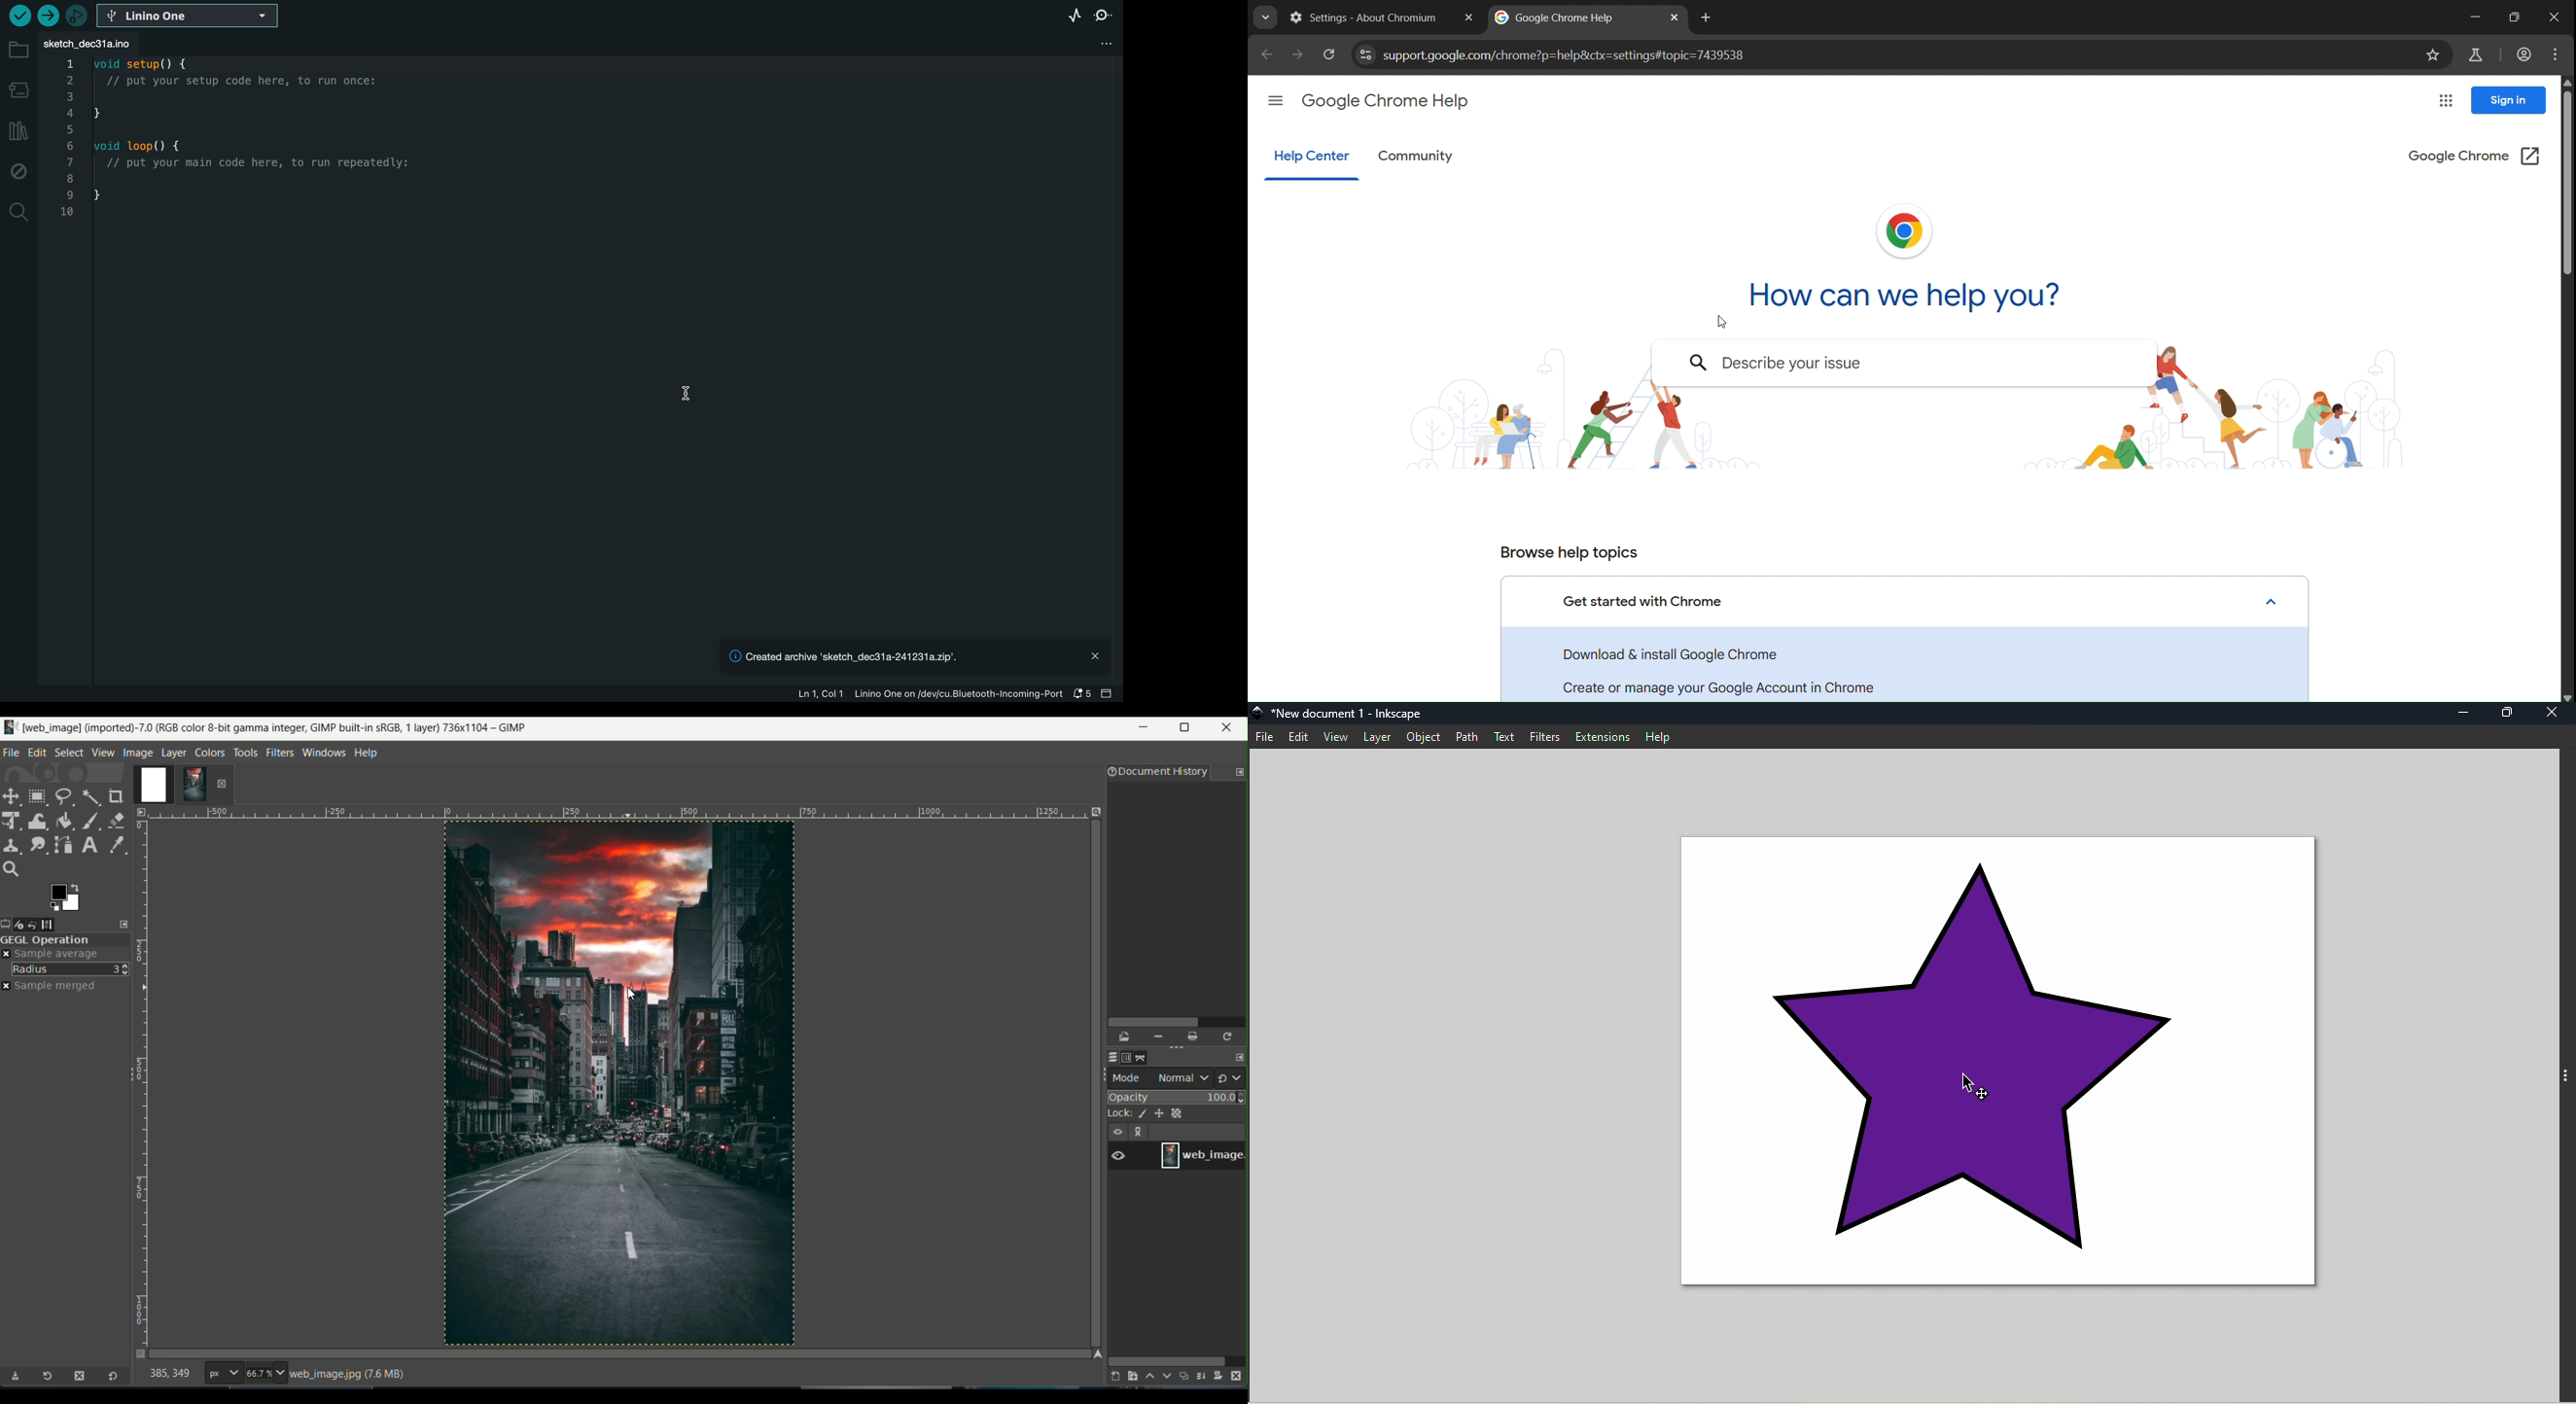 The image size is (2576, 1428). What do you see at coordinates (1362, 15) in the screenshot?
I see `settings - about chromium` at bounding box center [1362, 15].